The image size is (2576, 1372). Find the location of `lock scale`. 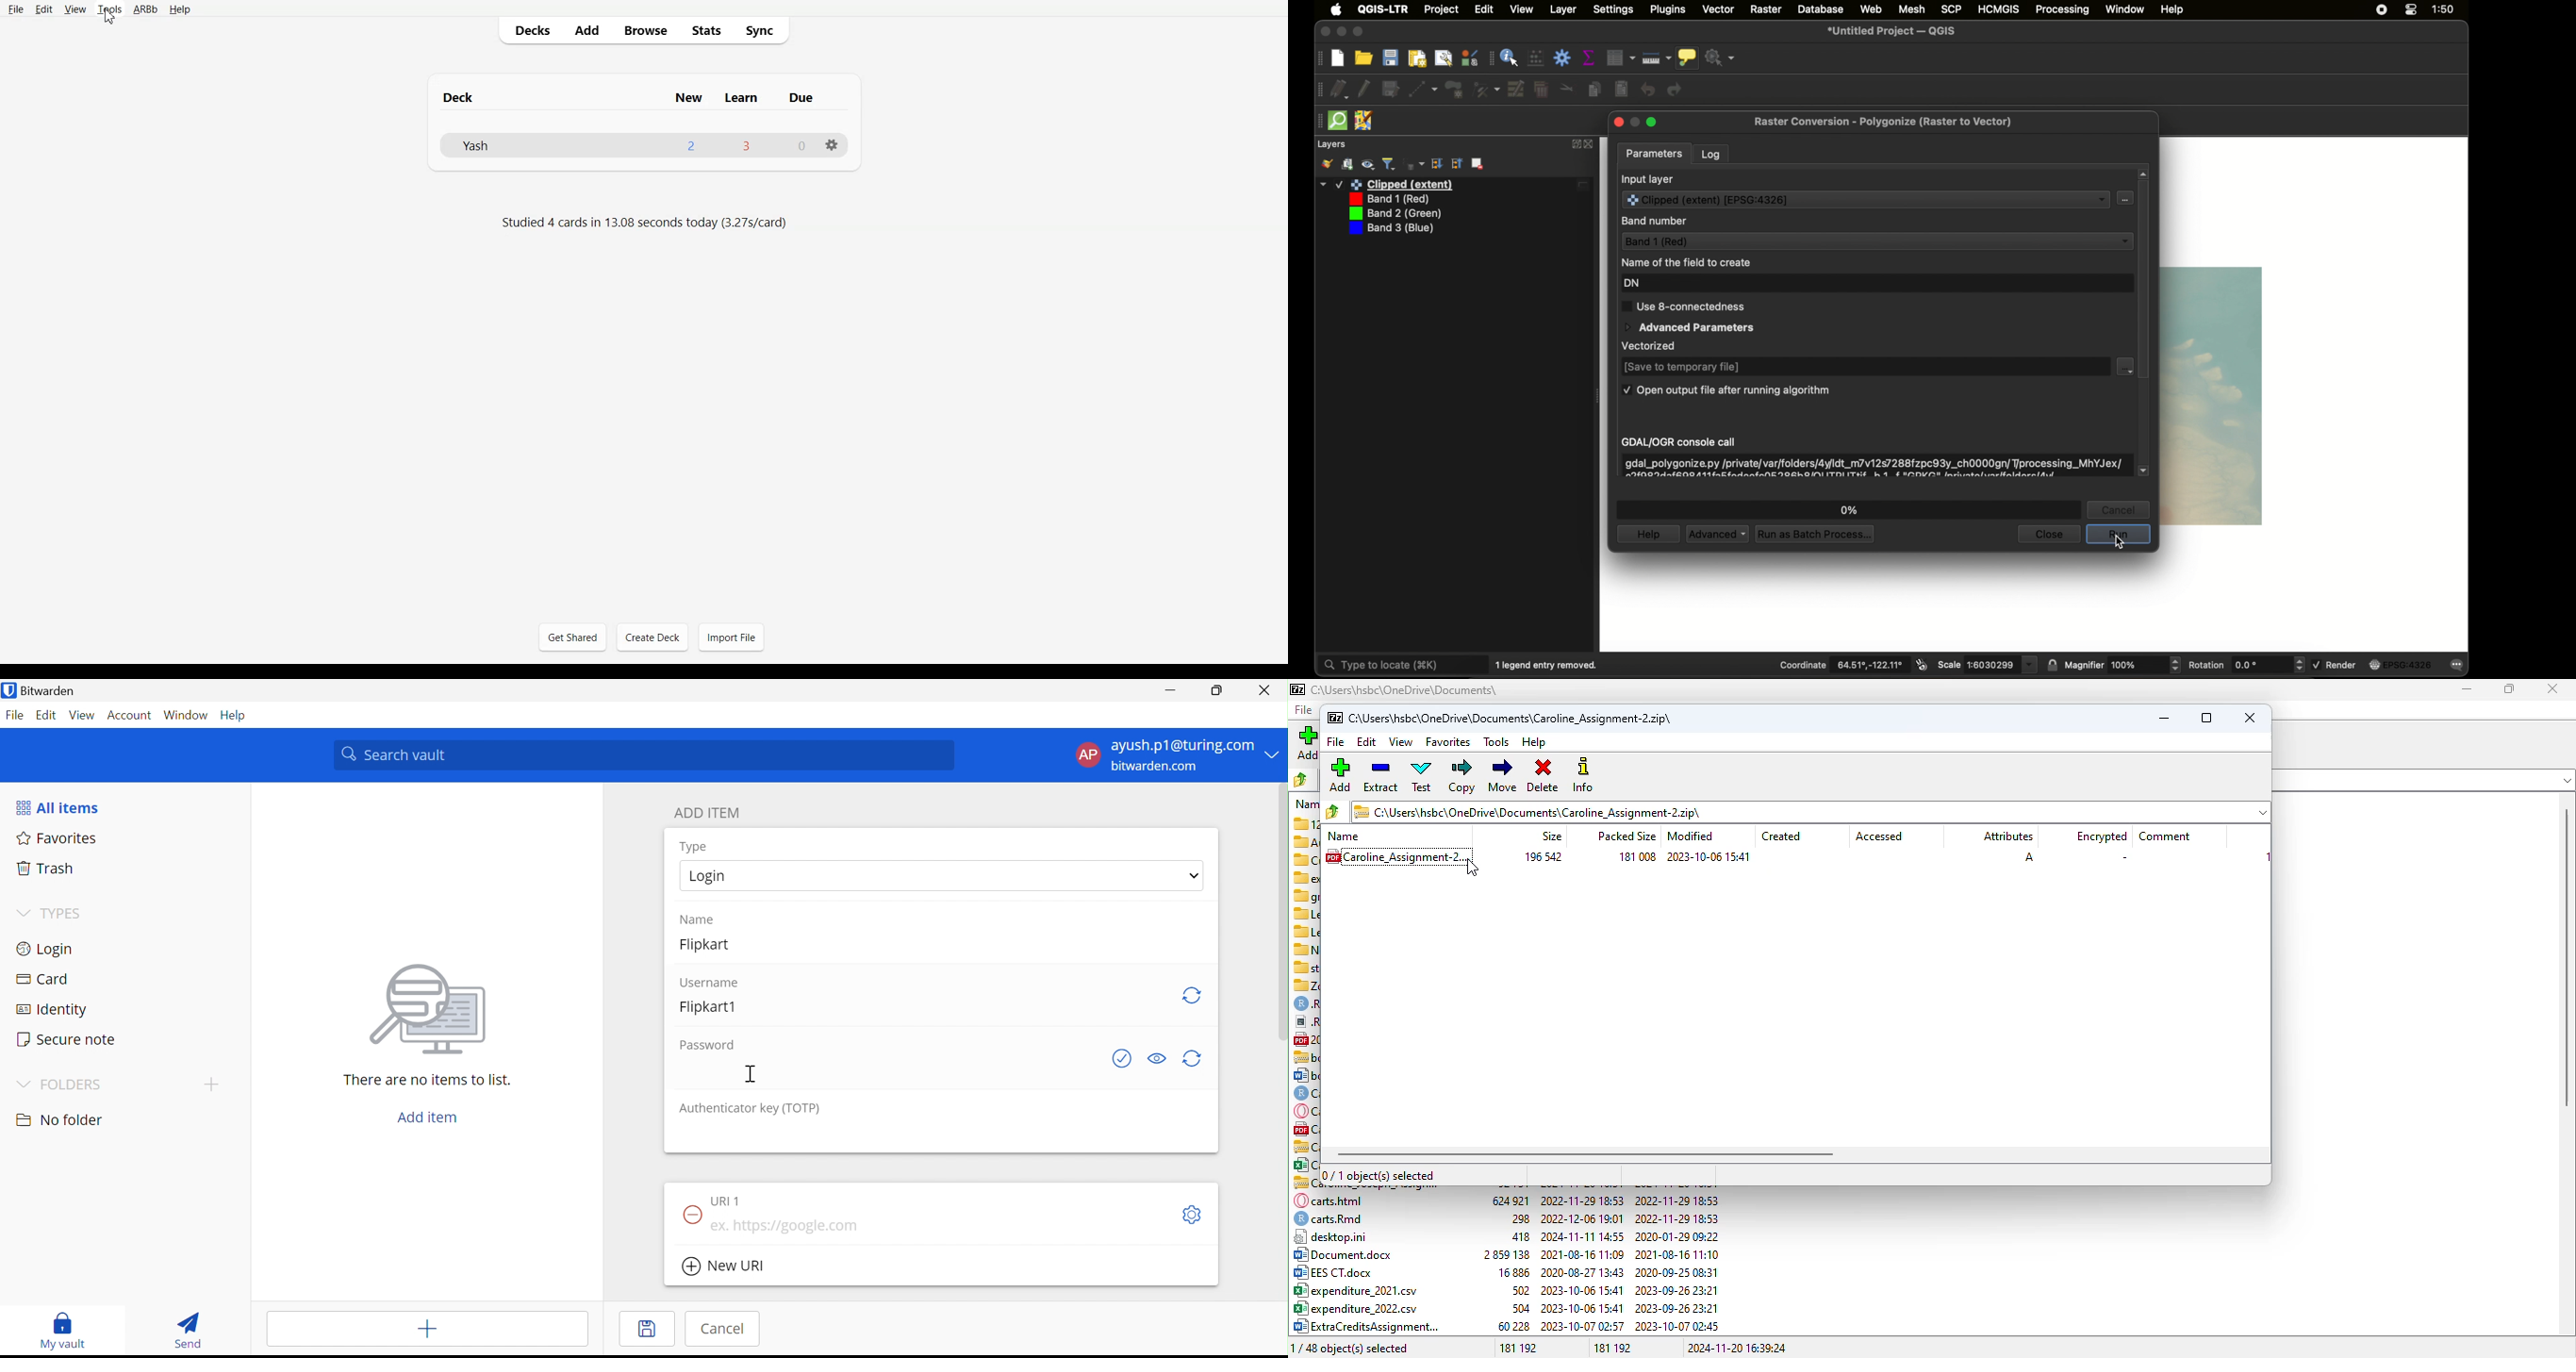

lock scale is located at coordinates (2052, 666).